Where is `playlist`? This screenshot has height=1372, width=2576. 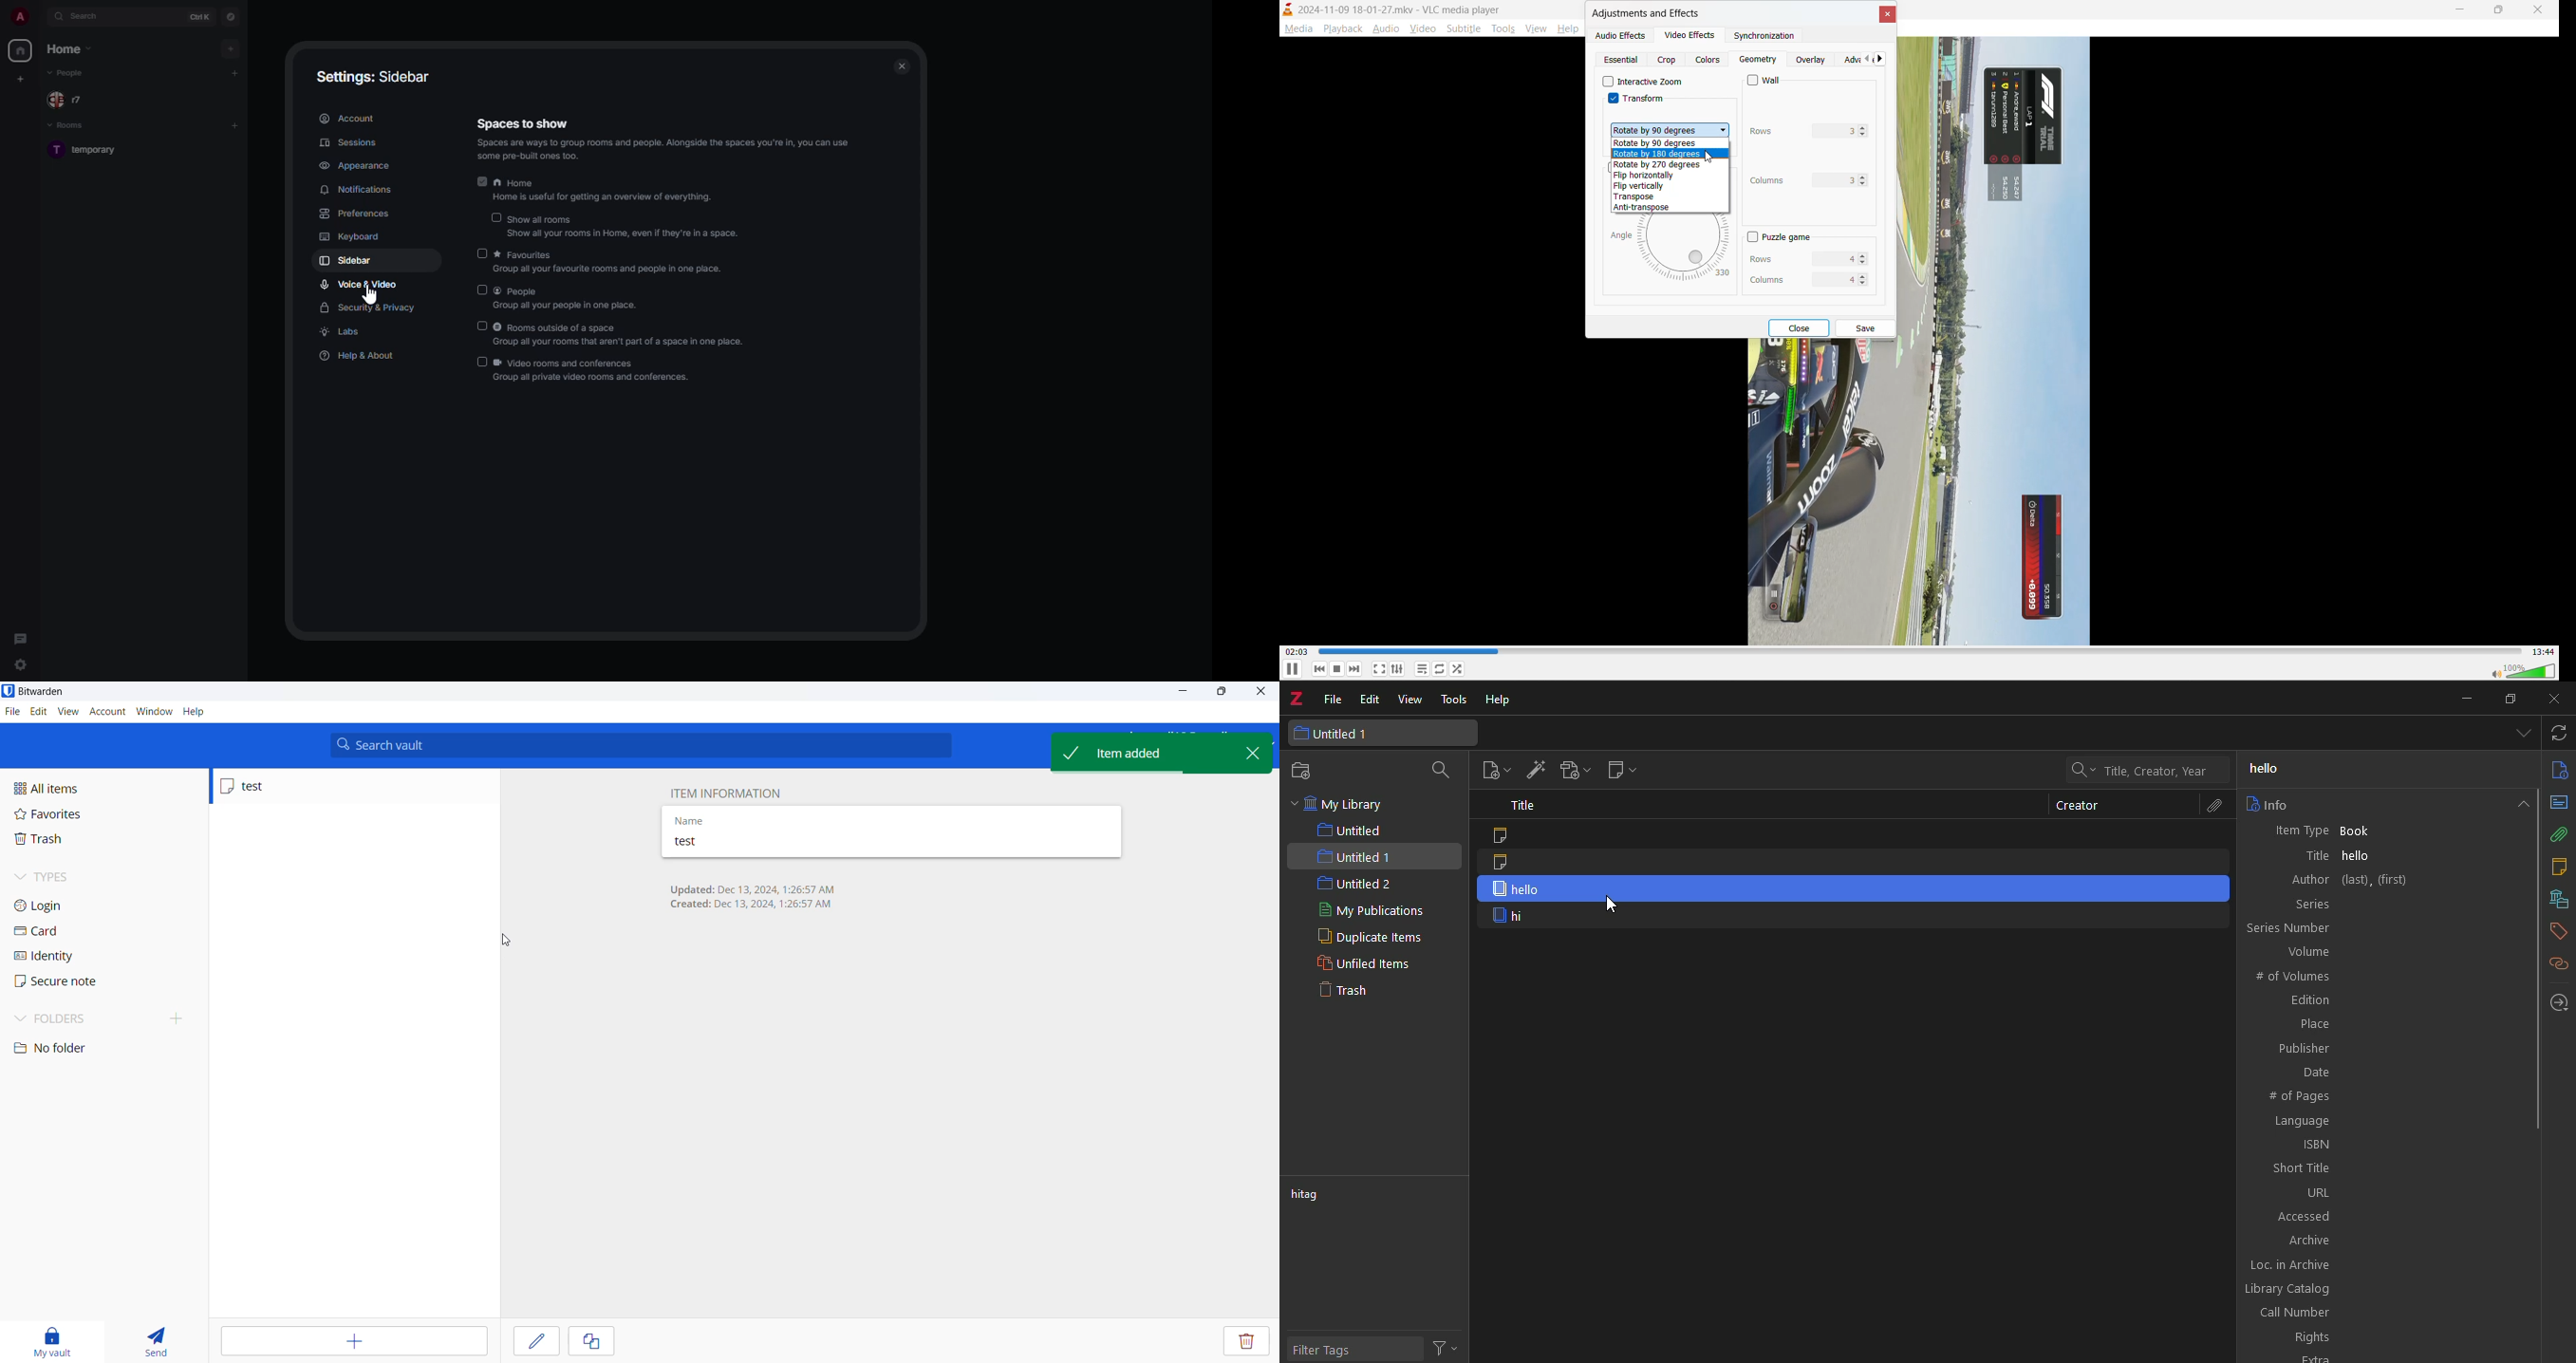 playlist is located at coordinates (1422, 669).